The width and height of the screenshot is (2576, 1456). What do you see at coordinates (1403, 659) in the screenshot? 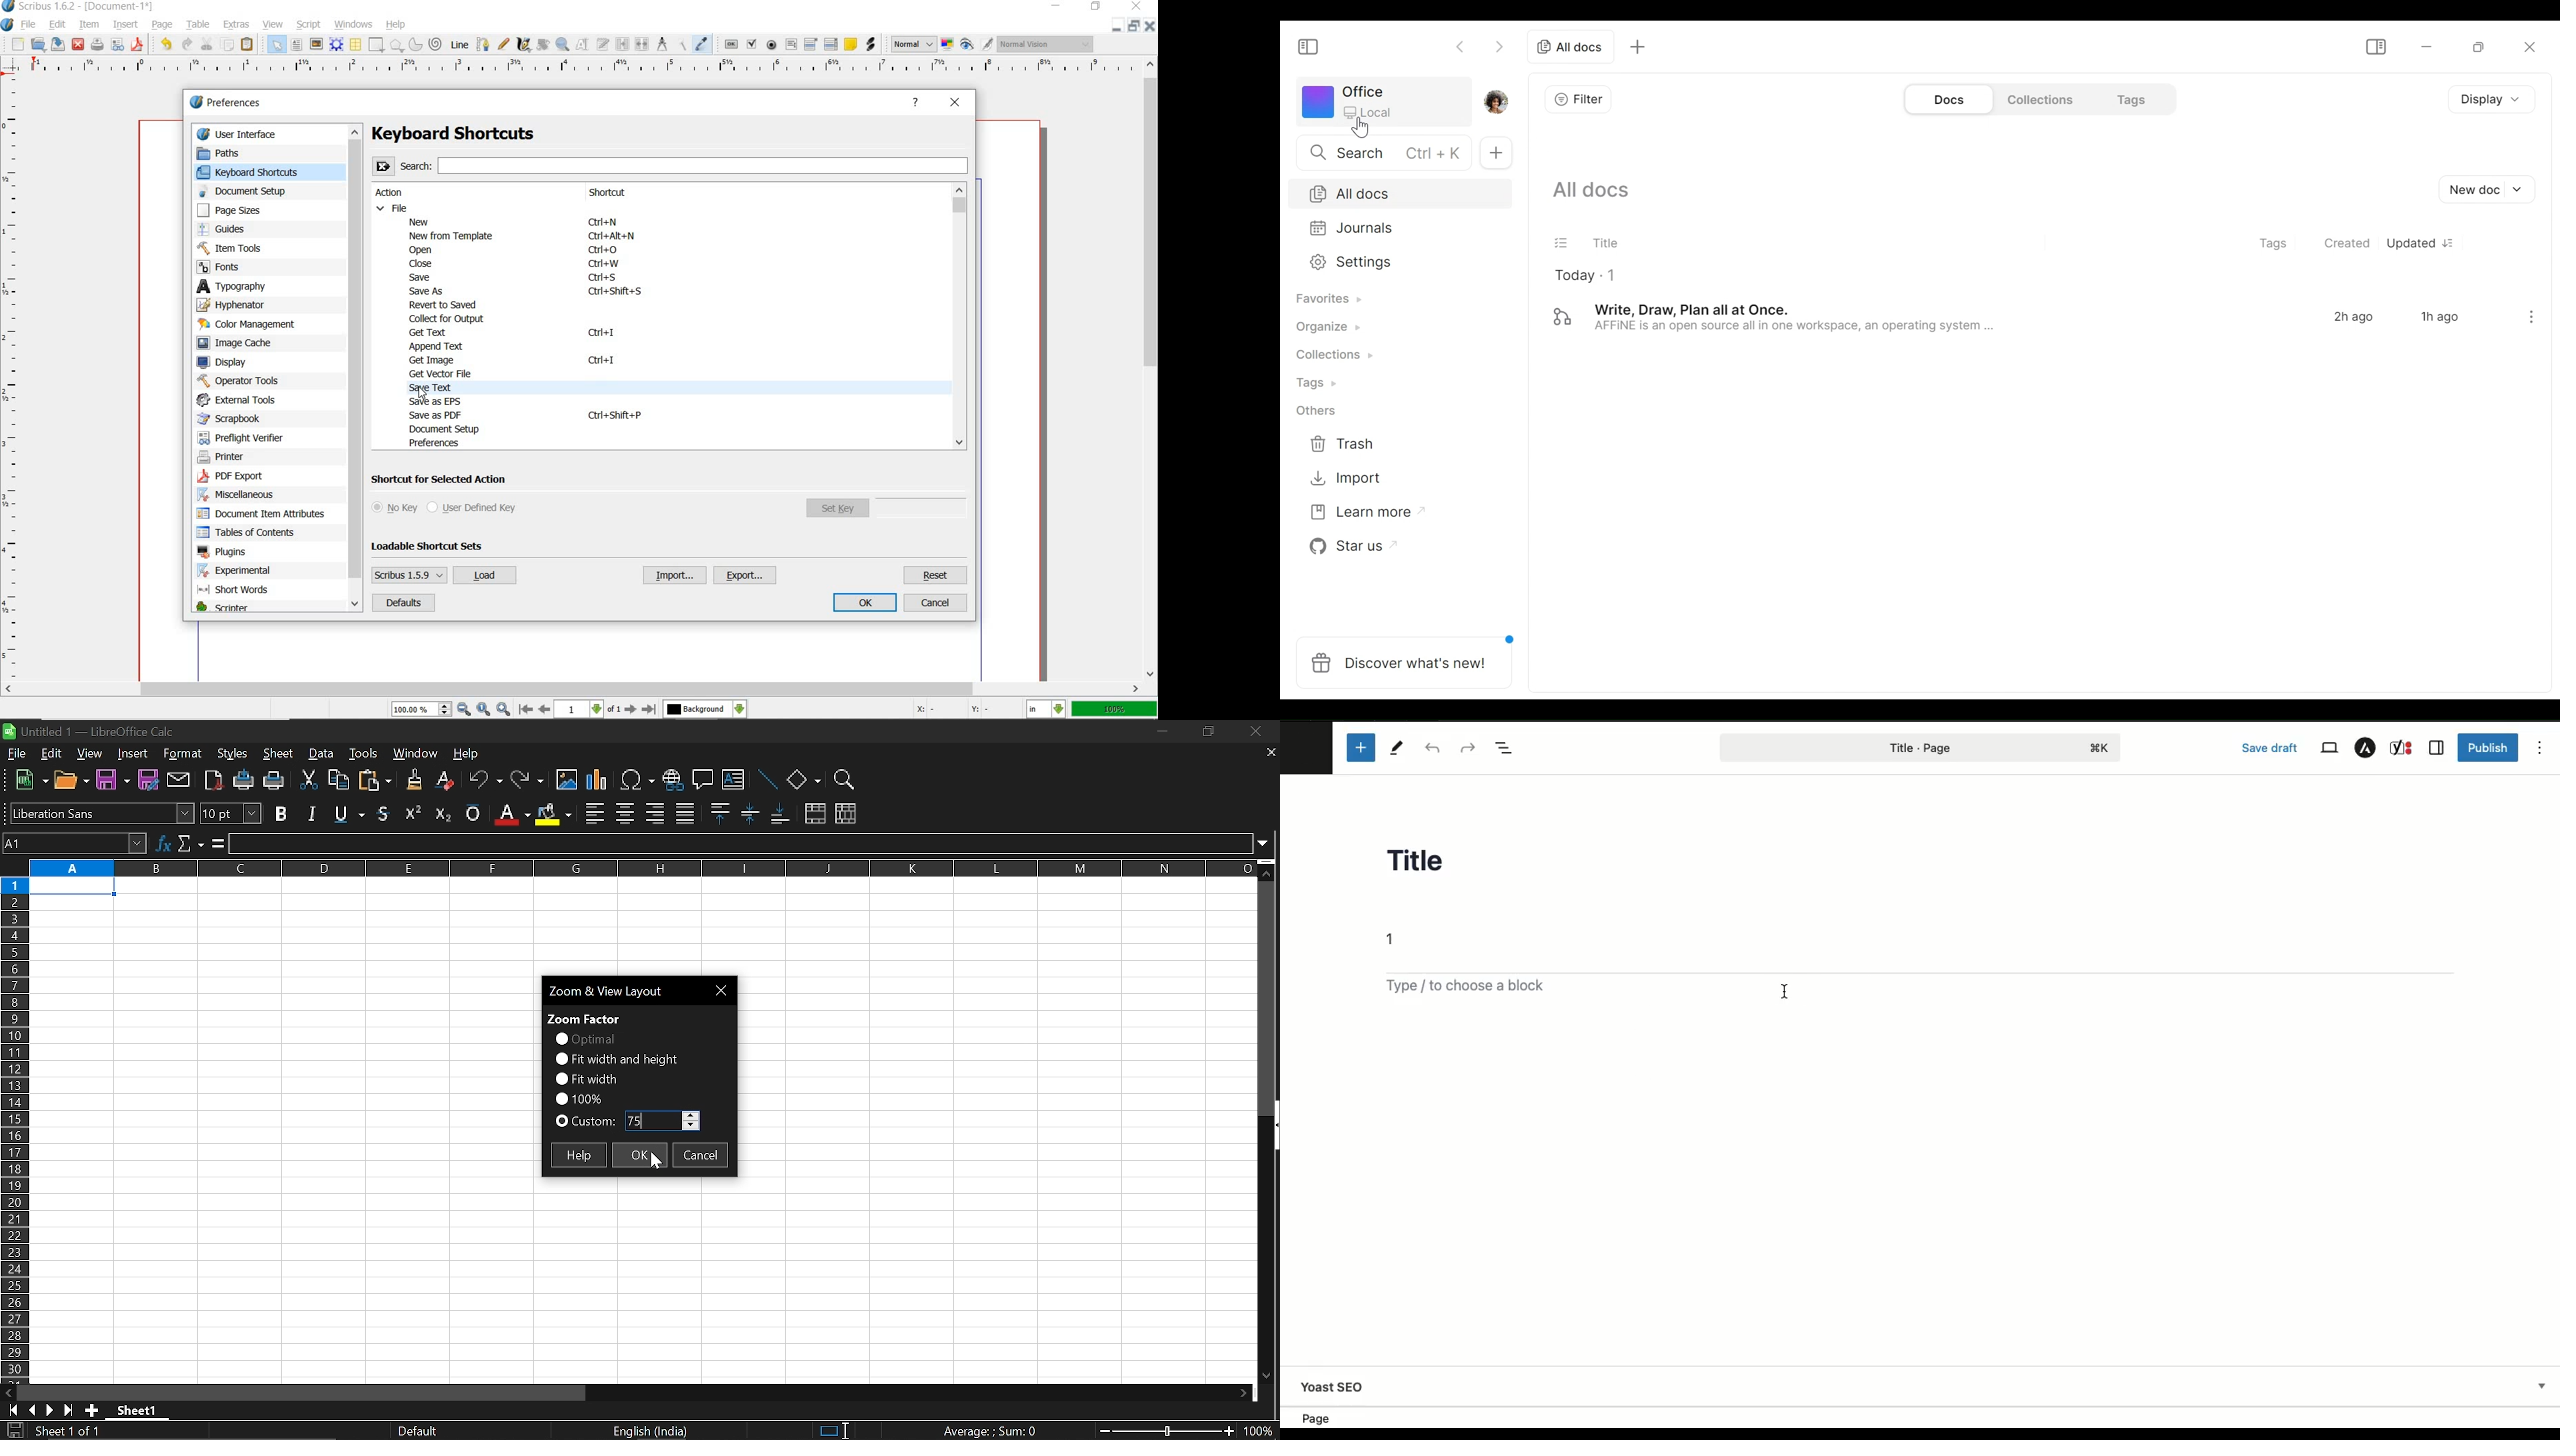
I see `Discover what's new` at bounding box center [1403, 659].